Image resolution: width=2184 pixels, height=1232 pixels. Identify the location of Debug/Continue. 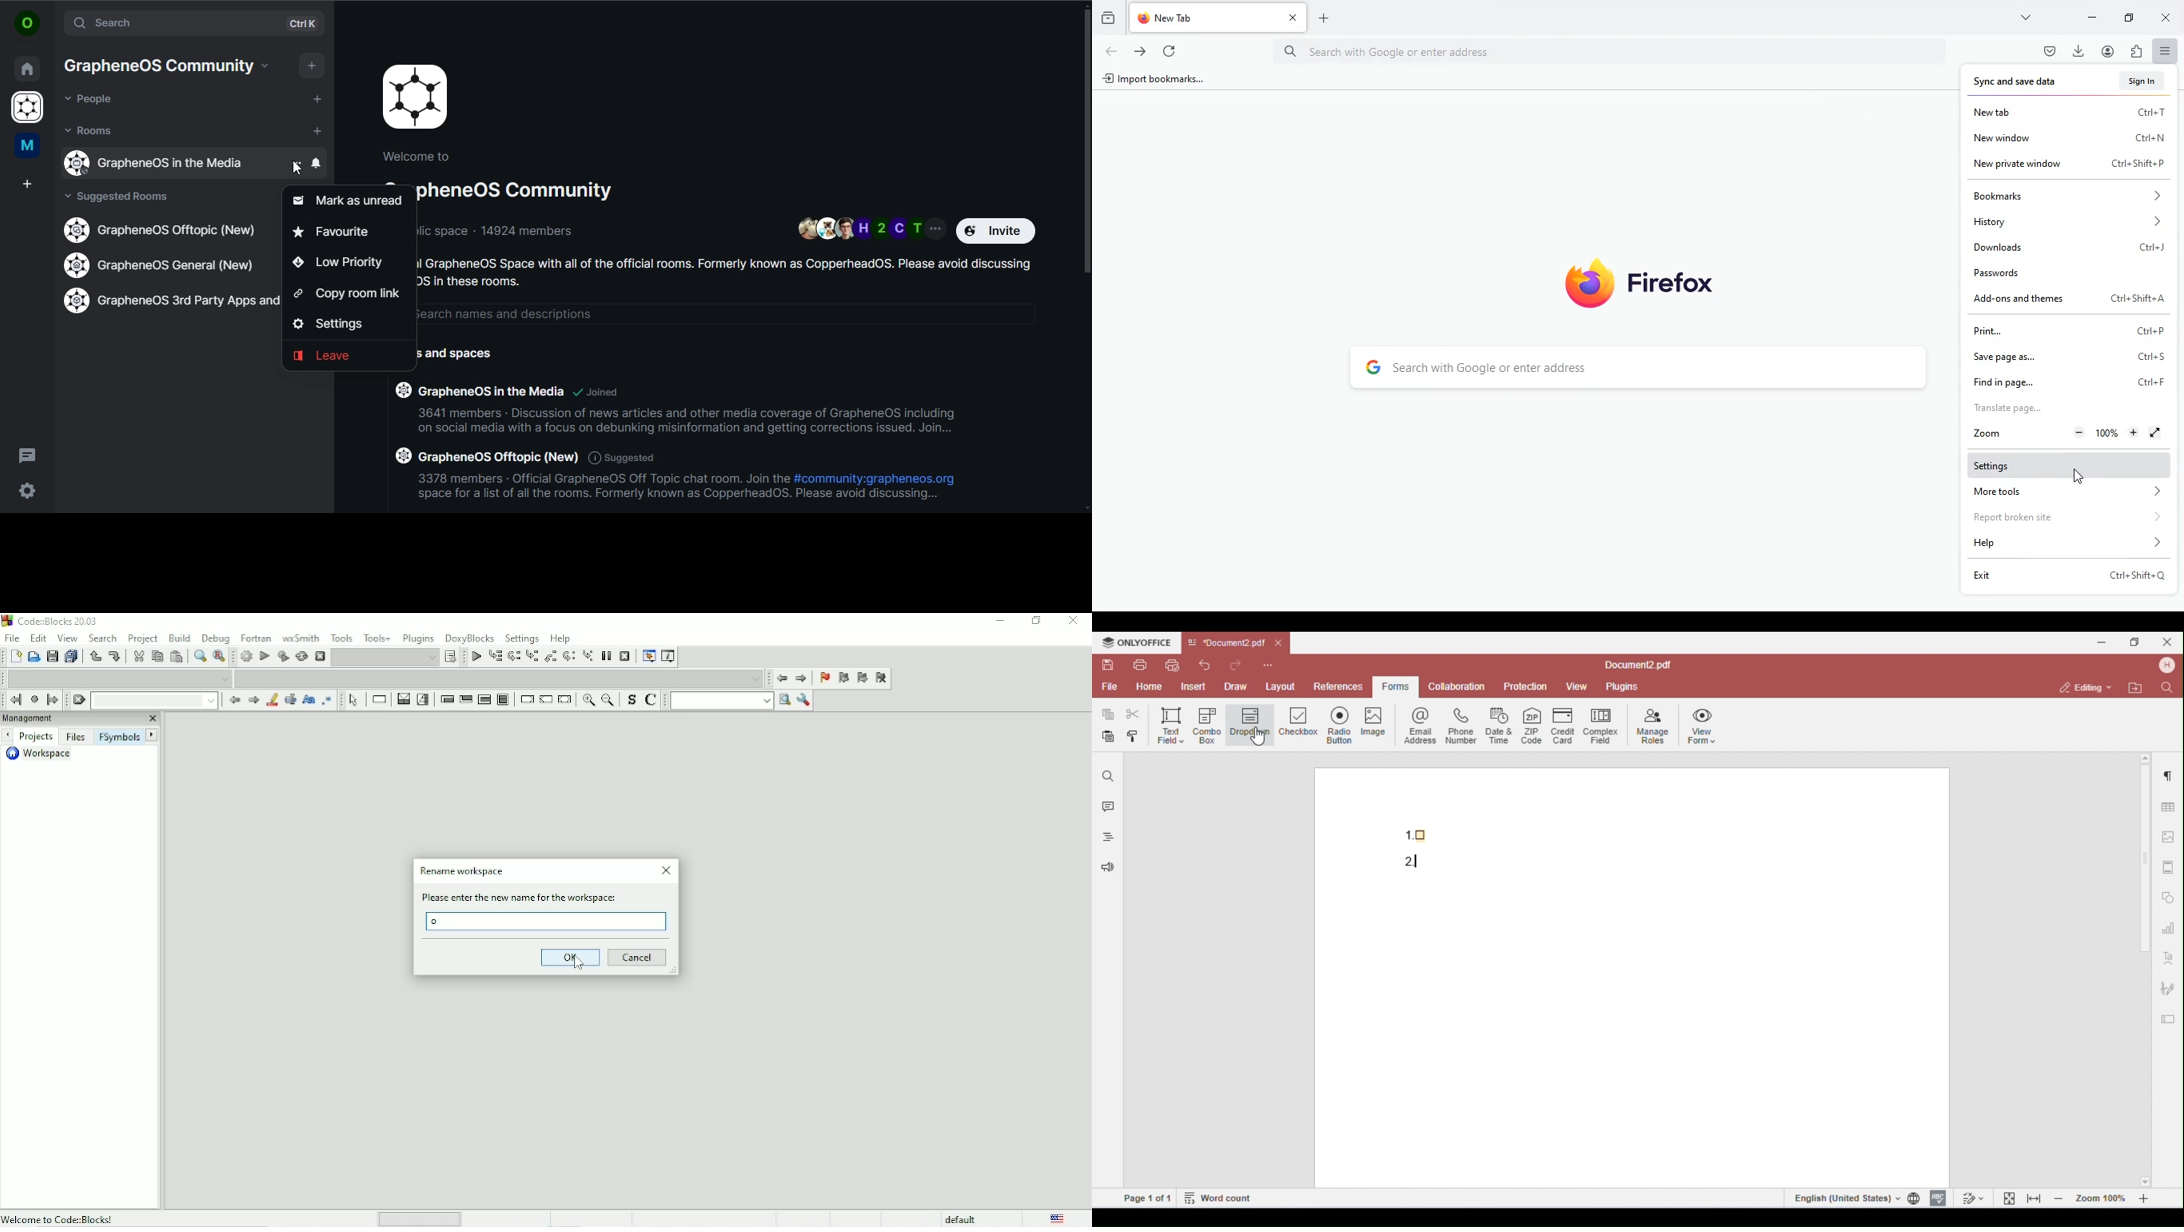
(474, 657).